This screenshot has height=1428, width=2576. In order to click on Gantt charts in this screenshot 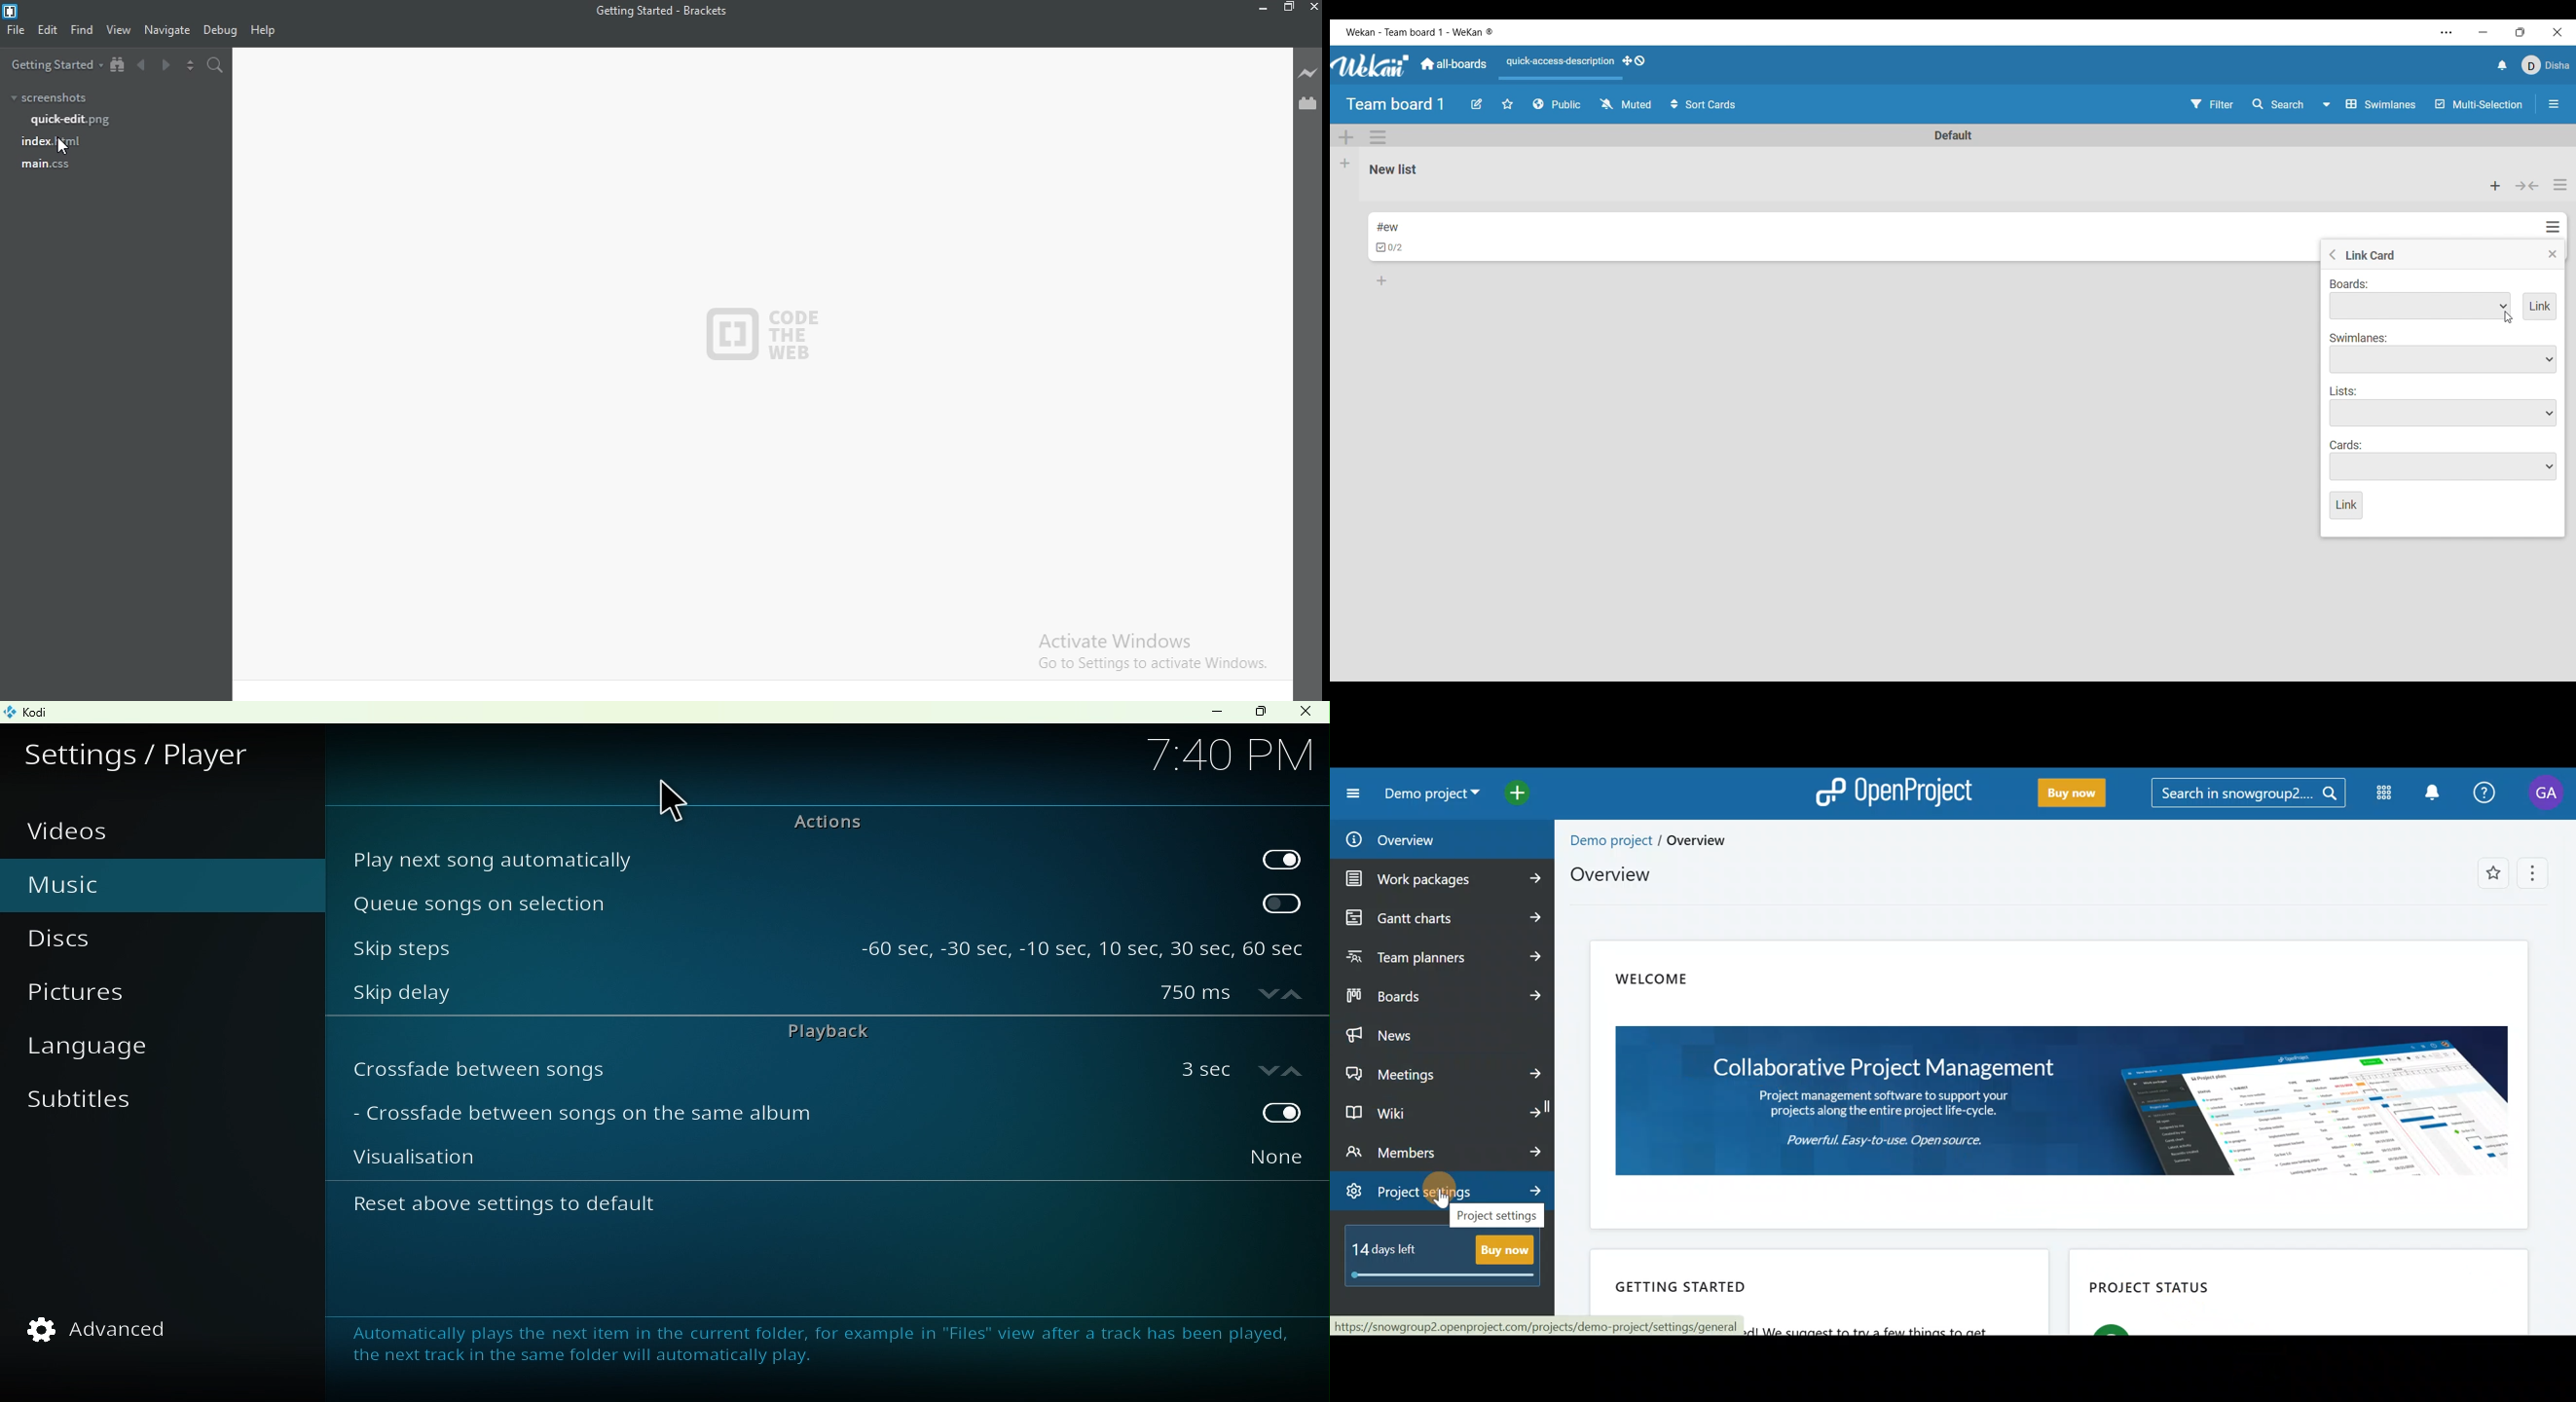, I will do `click(1443, 916)`.